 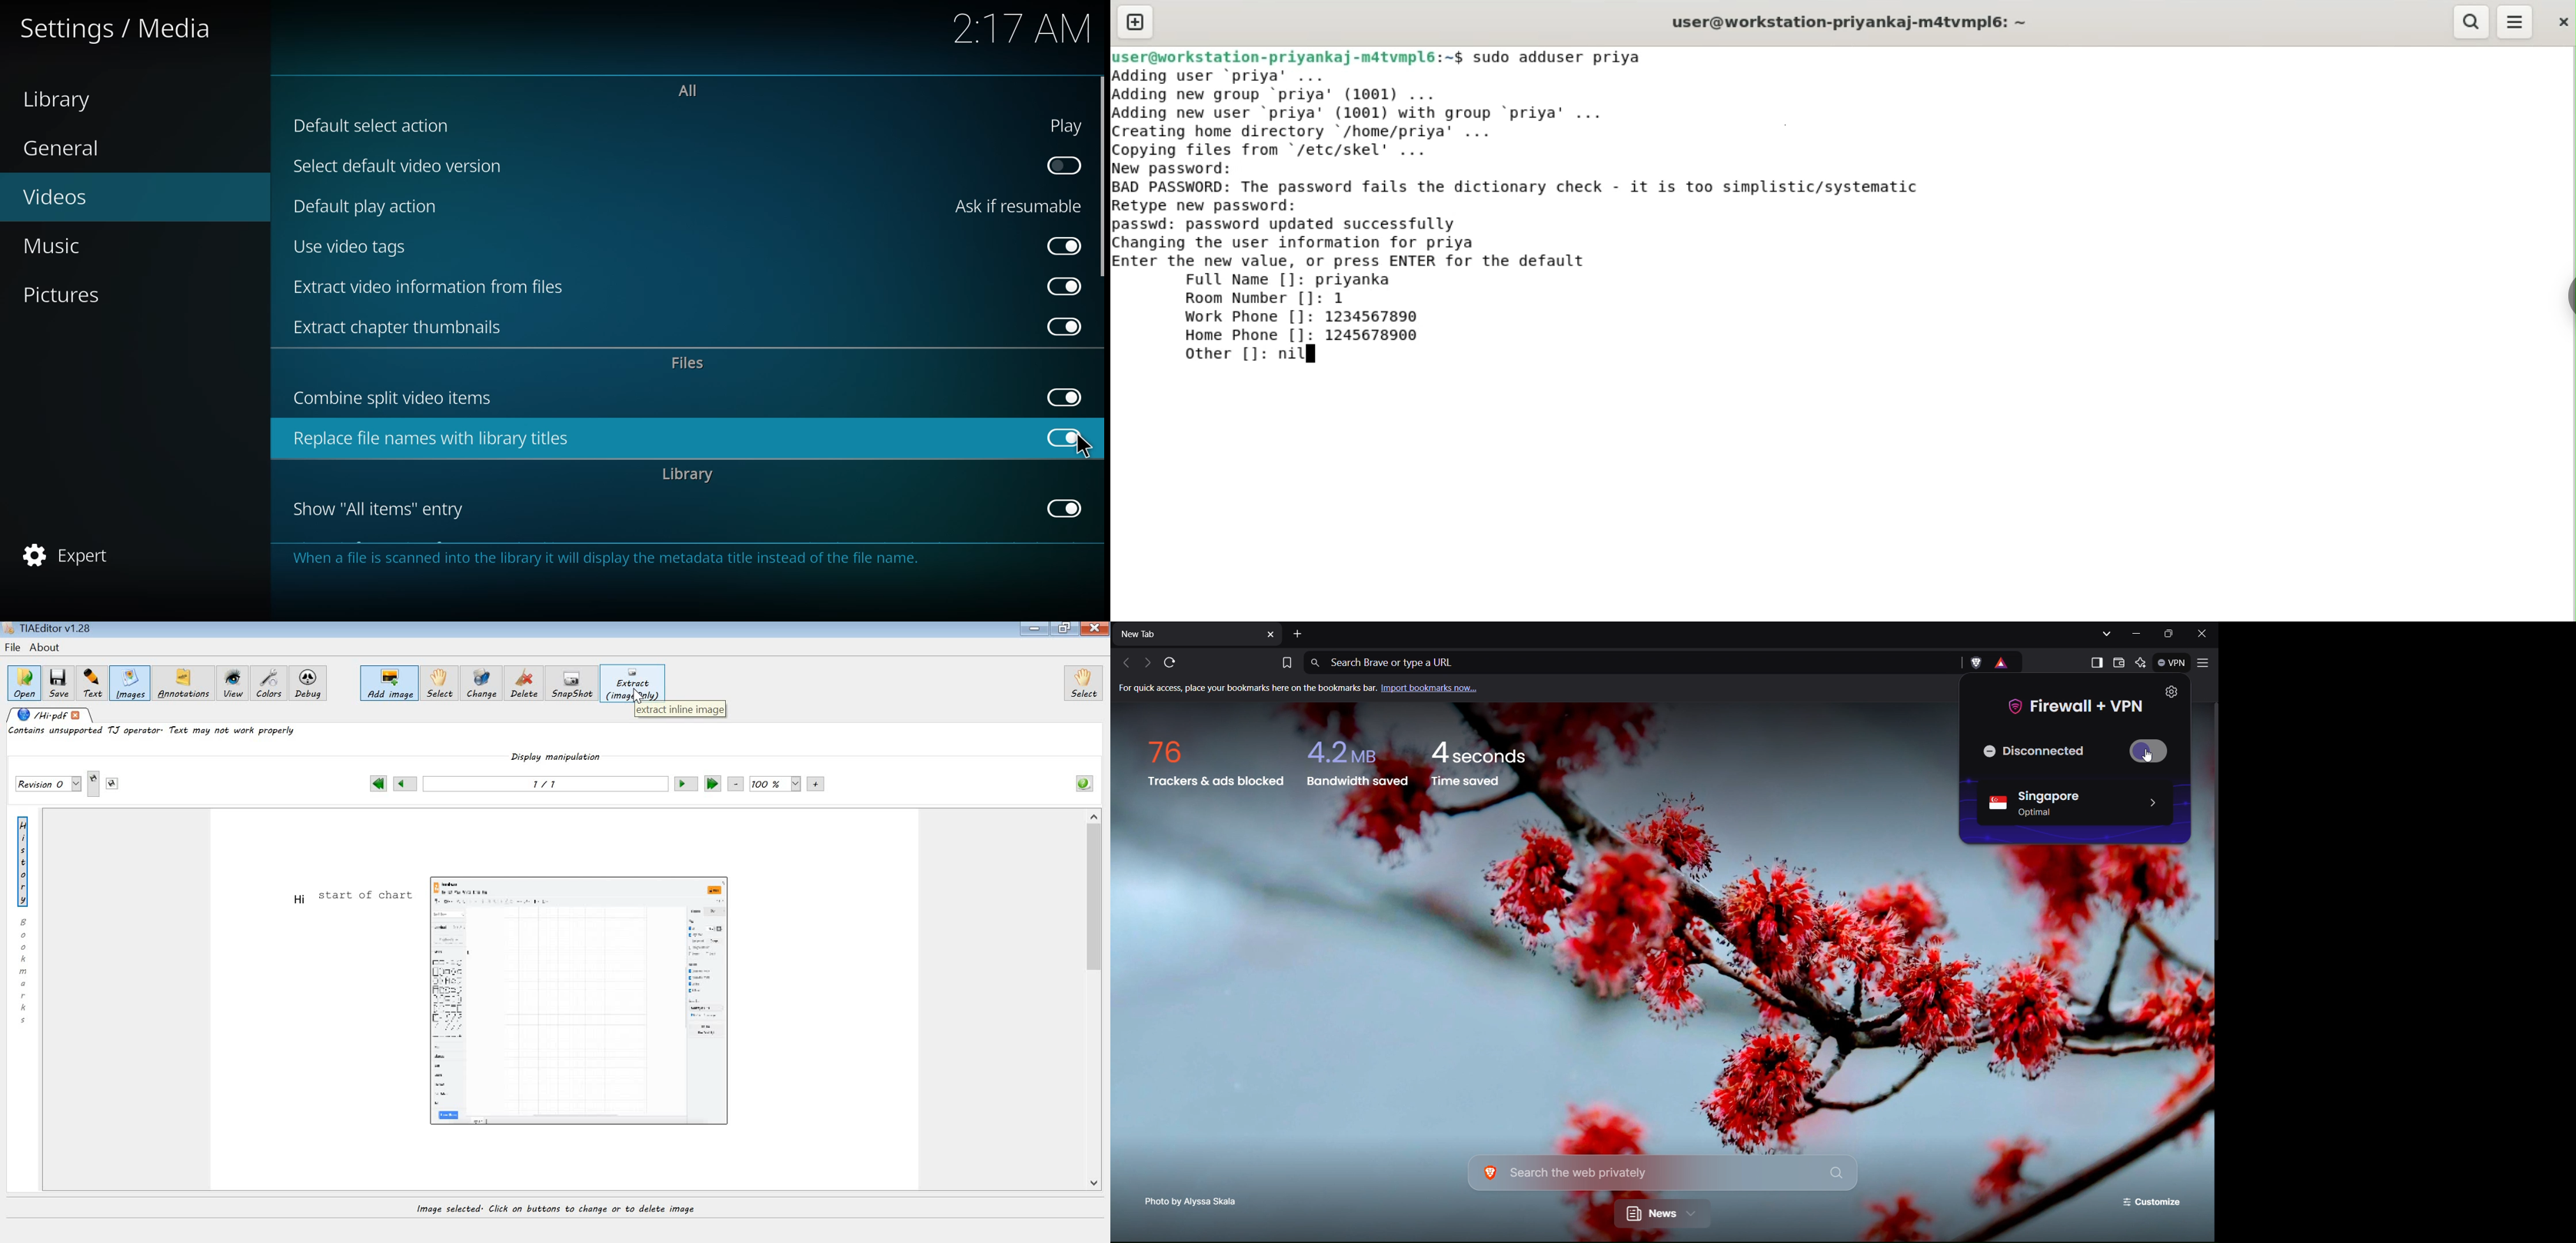 What do you see at coordinates (1063, 395) in the screenshot?
I see `enabled` at bounding box center [1063, 395].